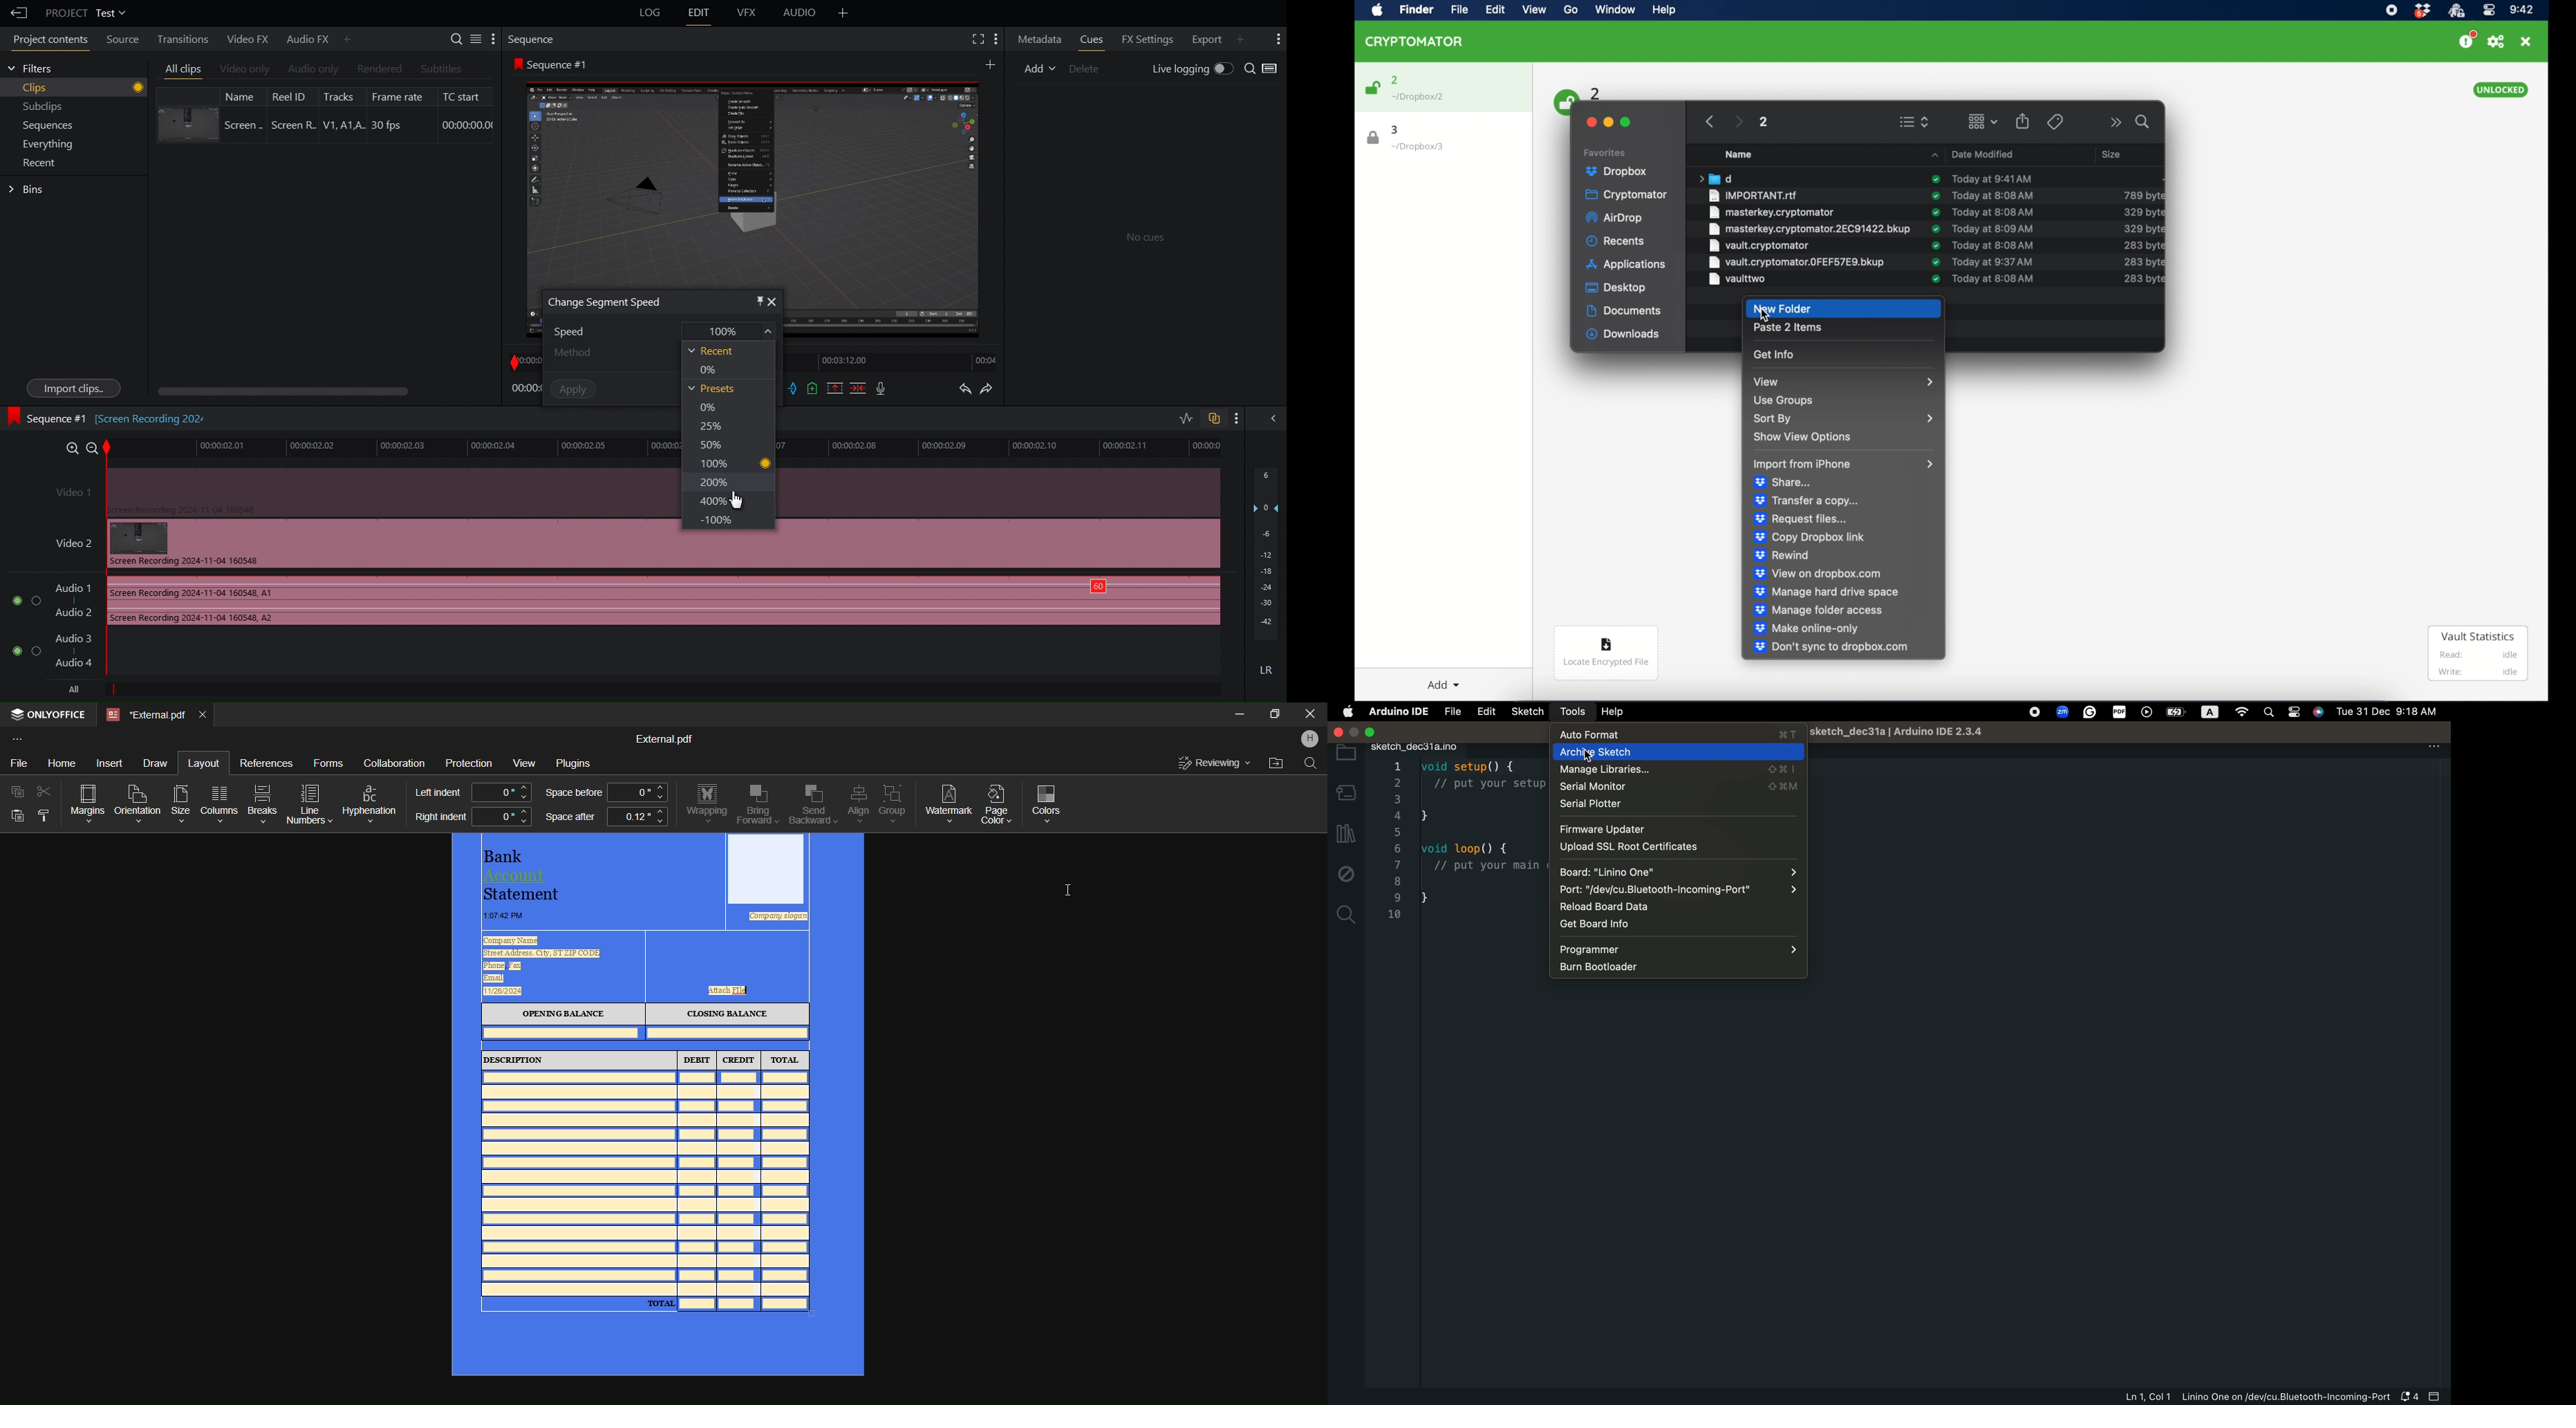  I want to click on Space After, so click(569, 819).